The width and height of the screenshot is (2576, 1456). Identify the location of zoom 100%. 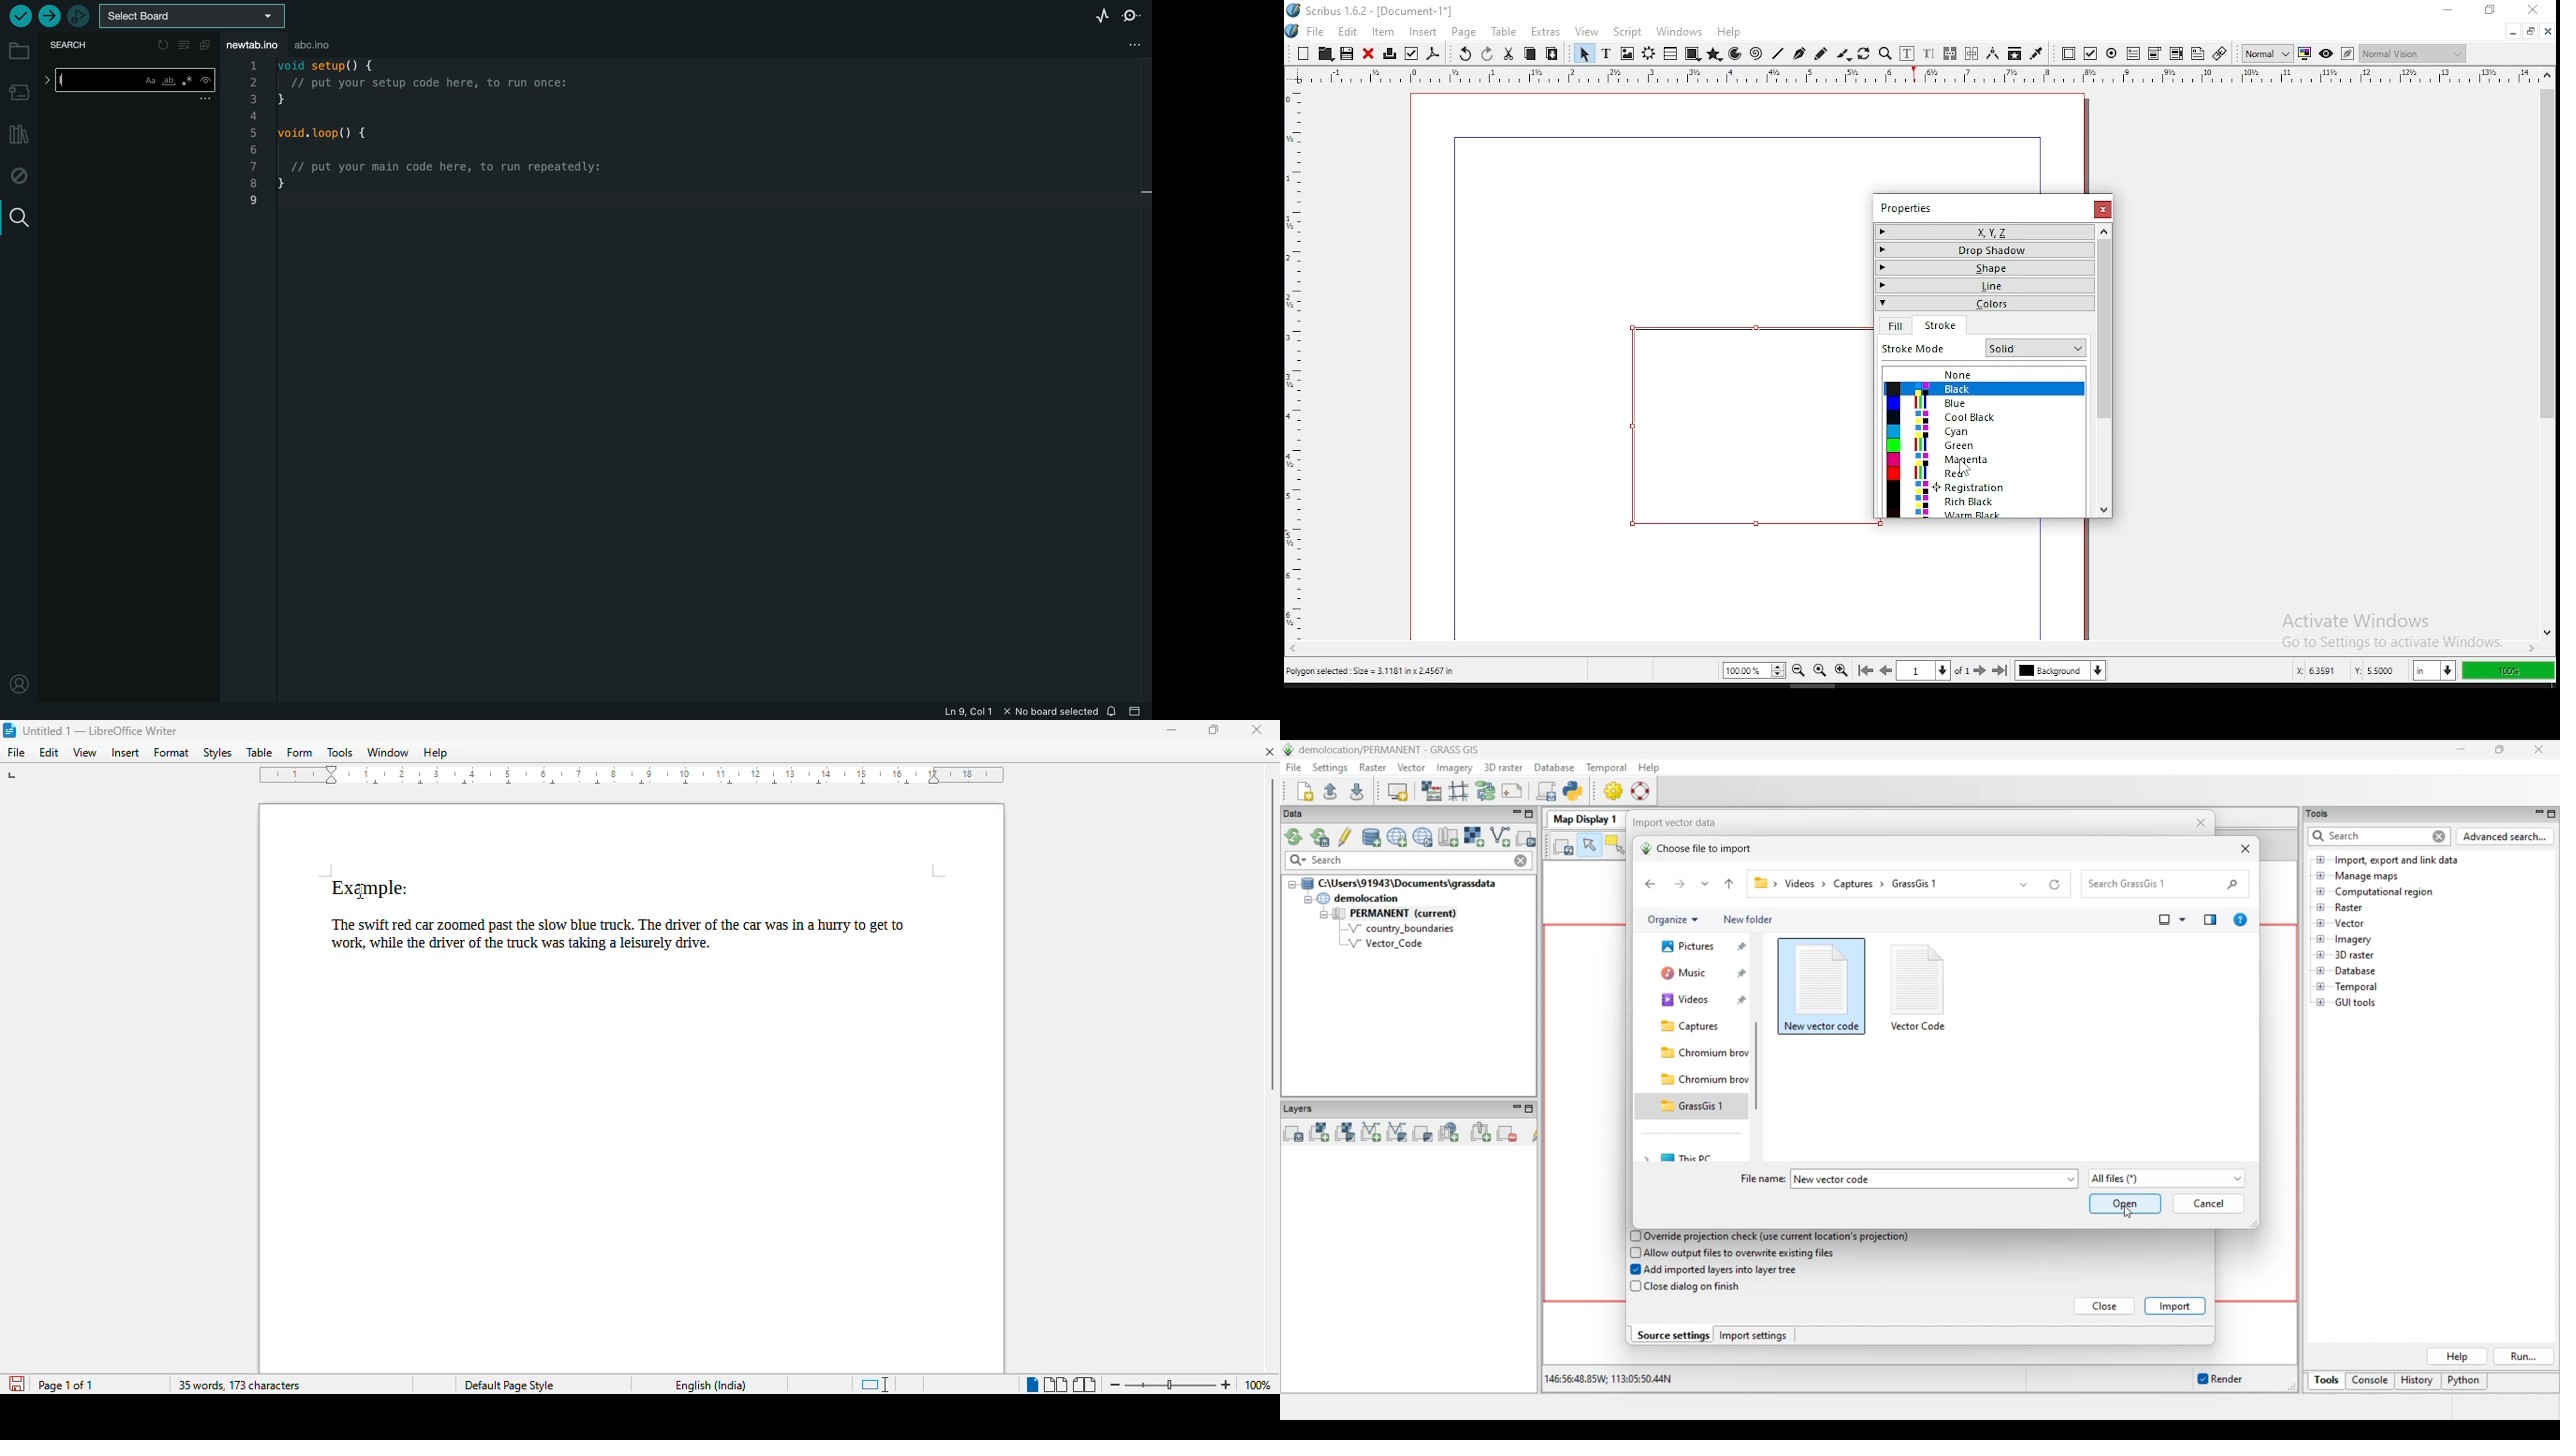
(1754, 670).